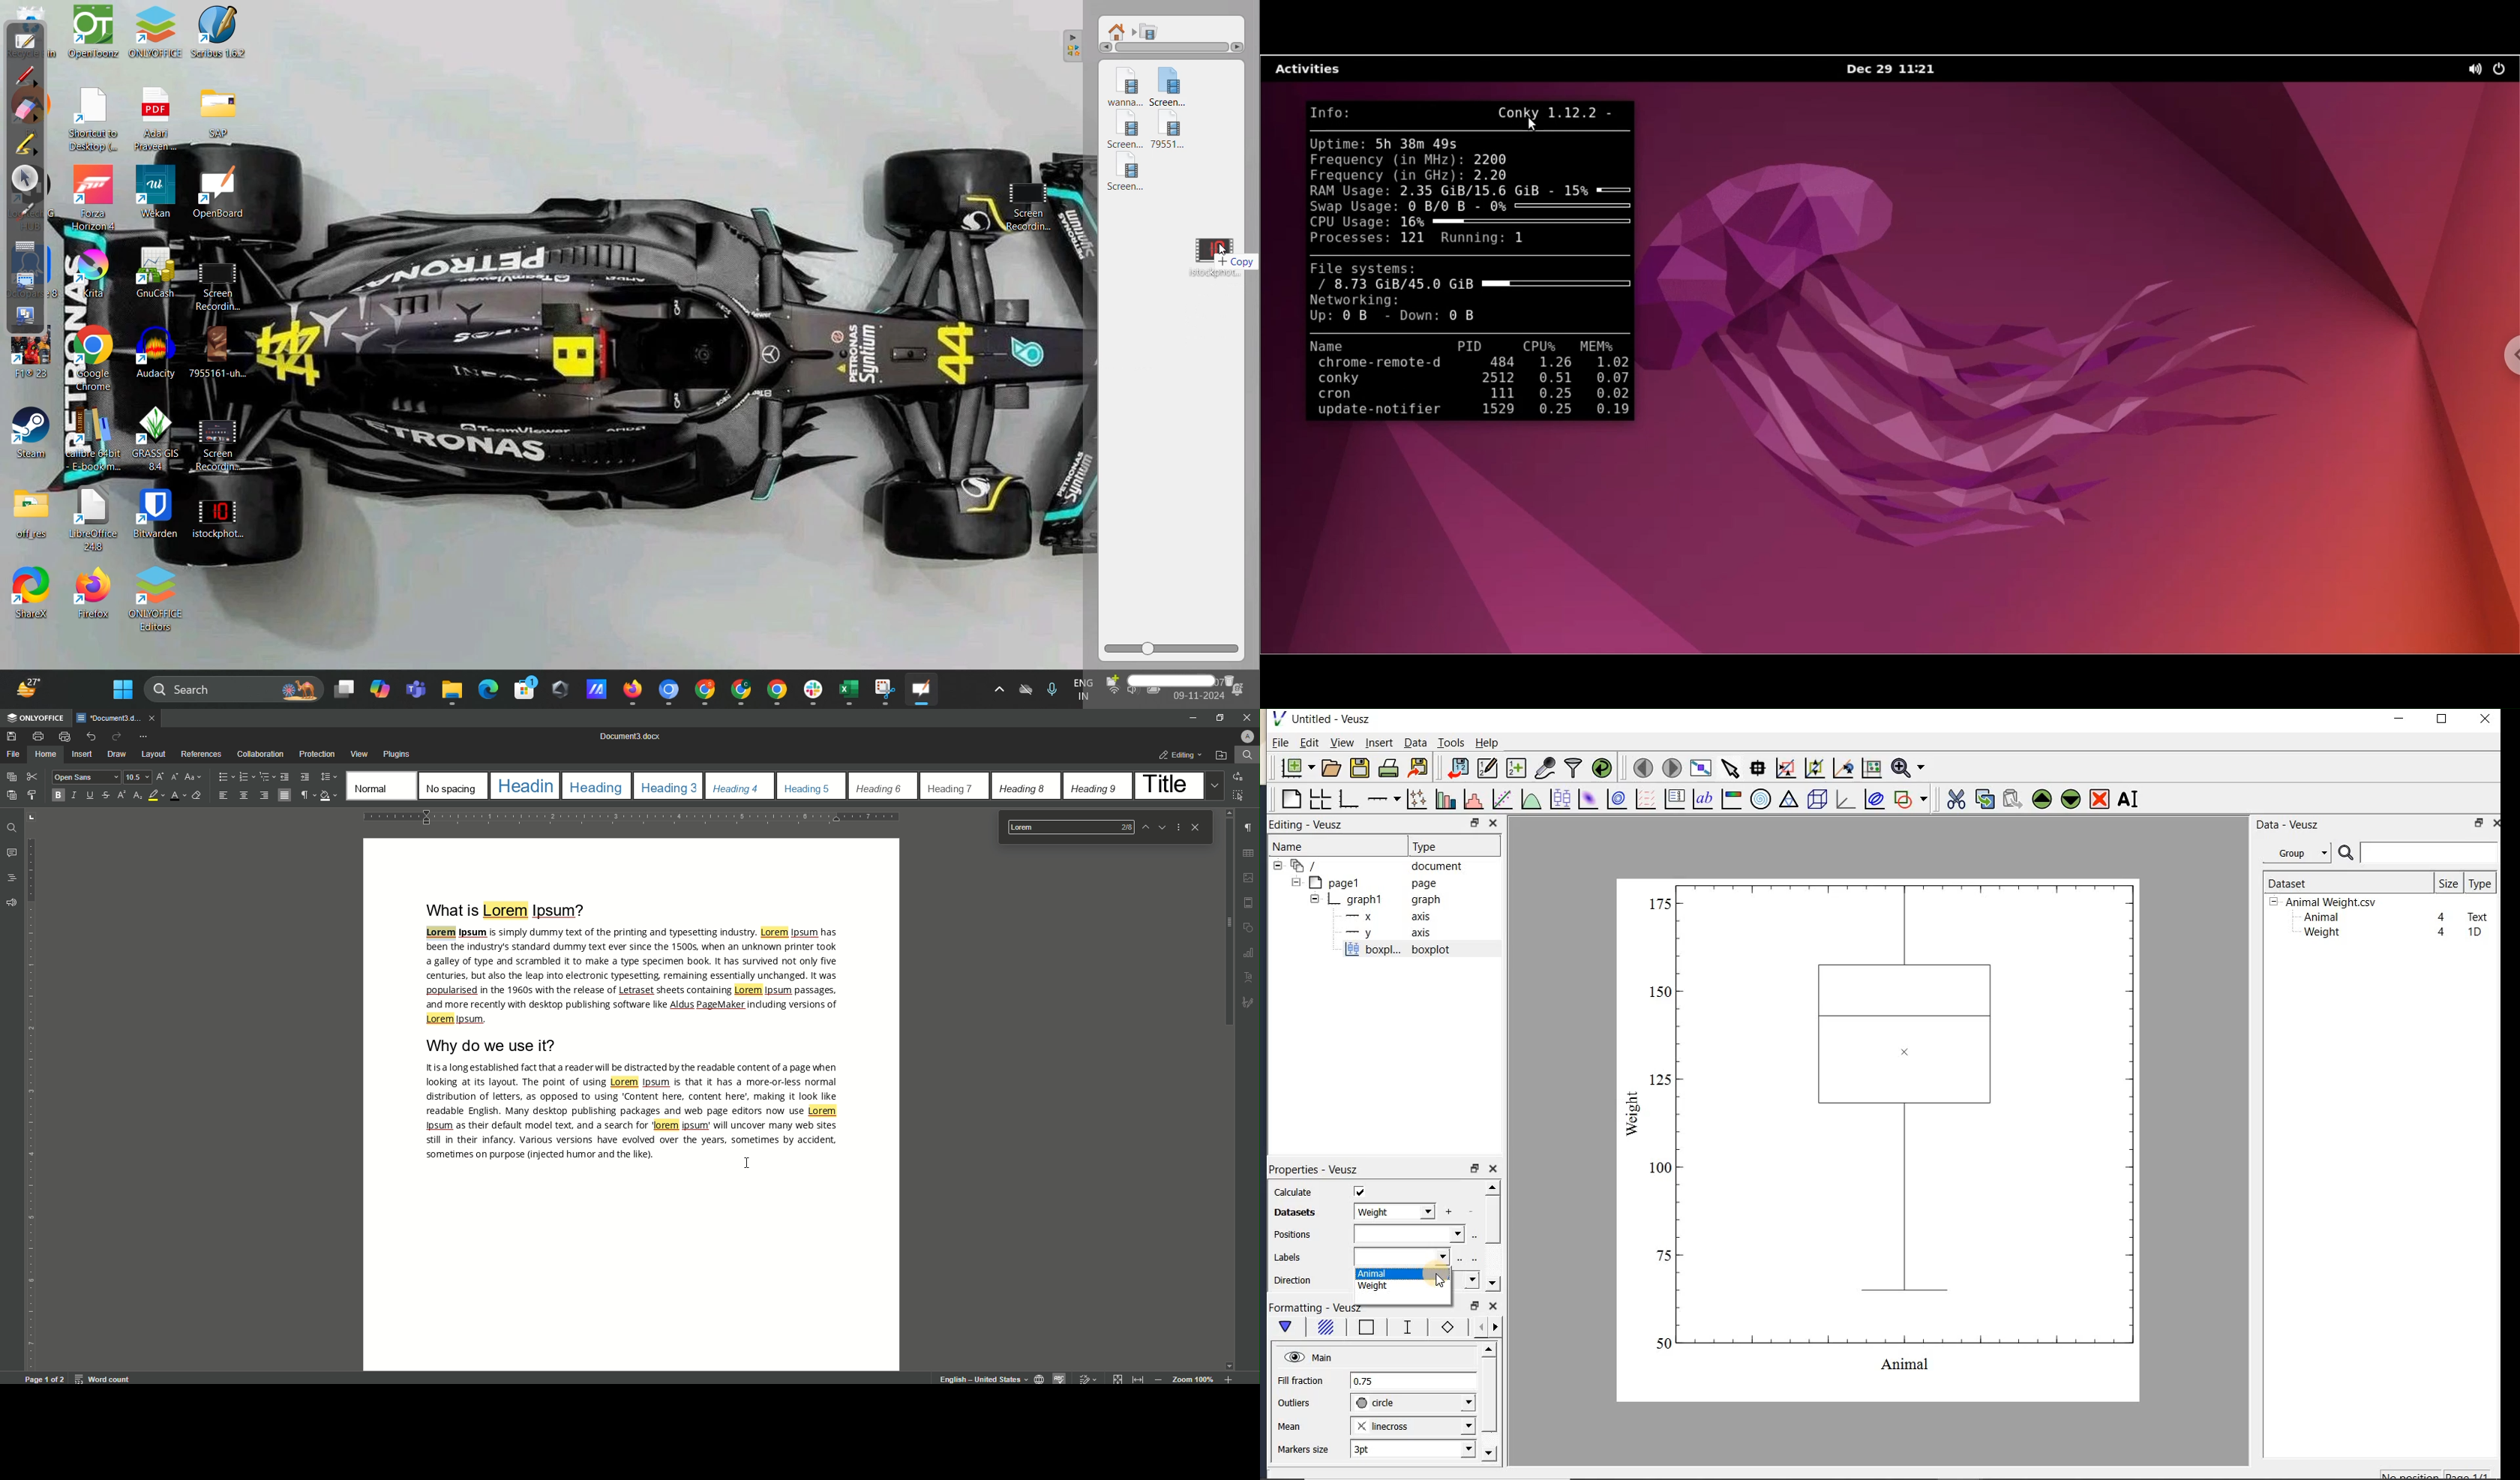 The image size is (2520, 1484). What do you see at coordinates (286, 777) in the screenshot?
I see `Decrease Indent` at bounding box center [286, 777].